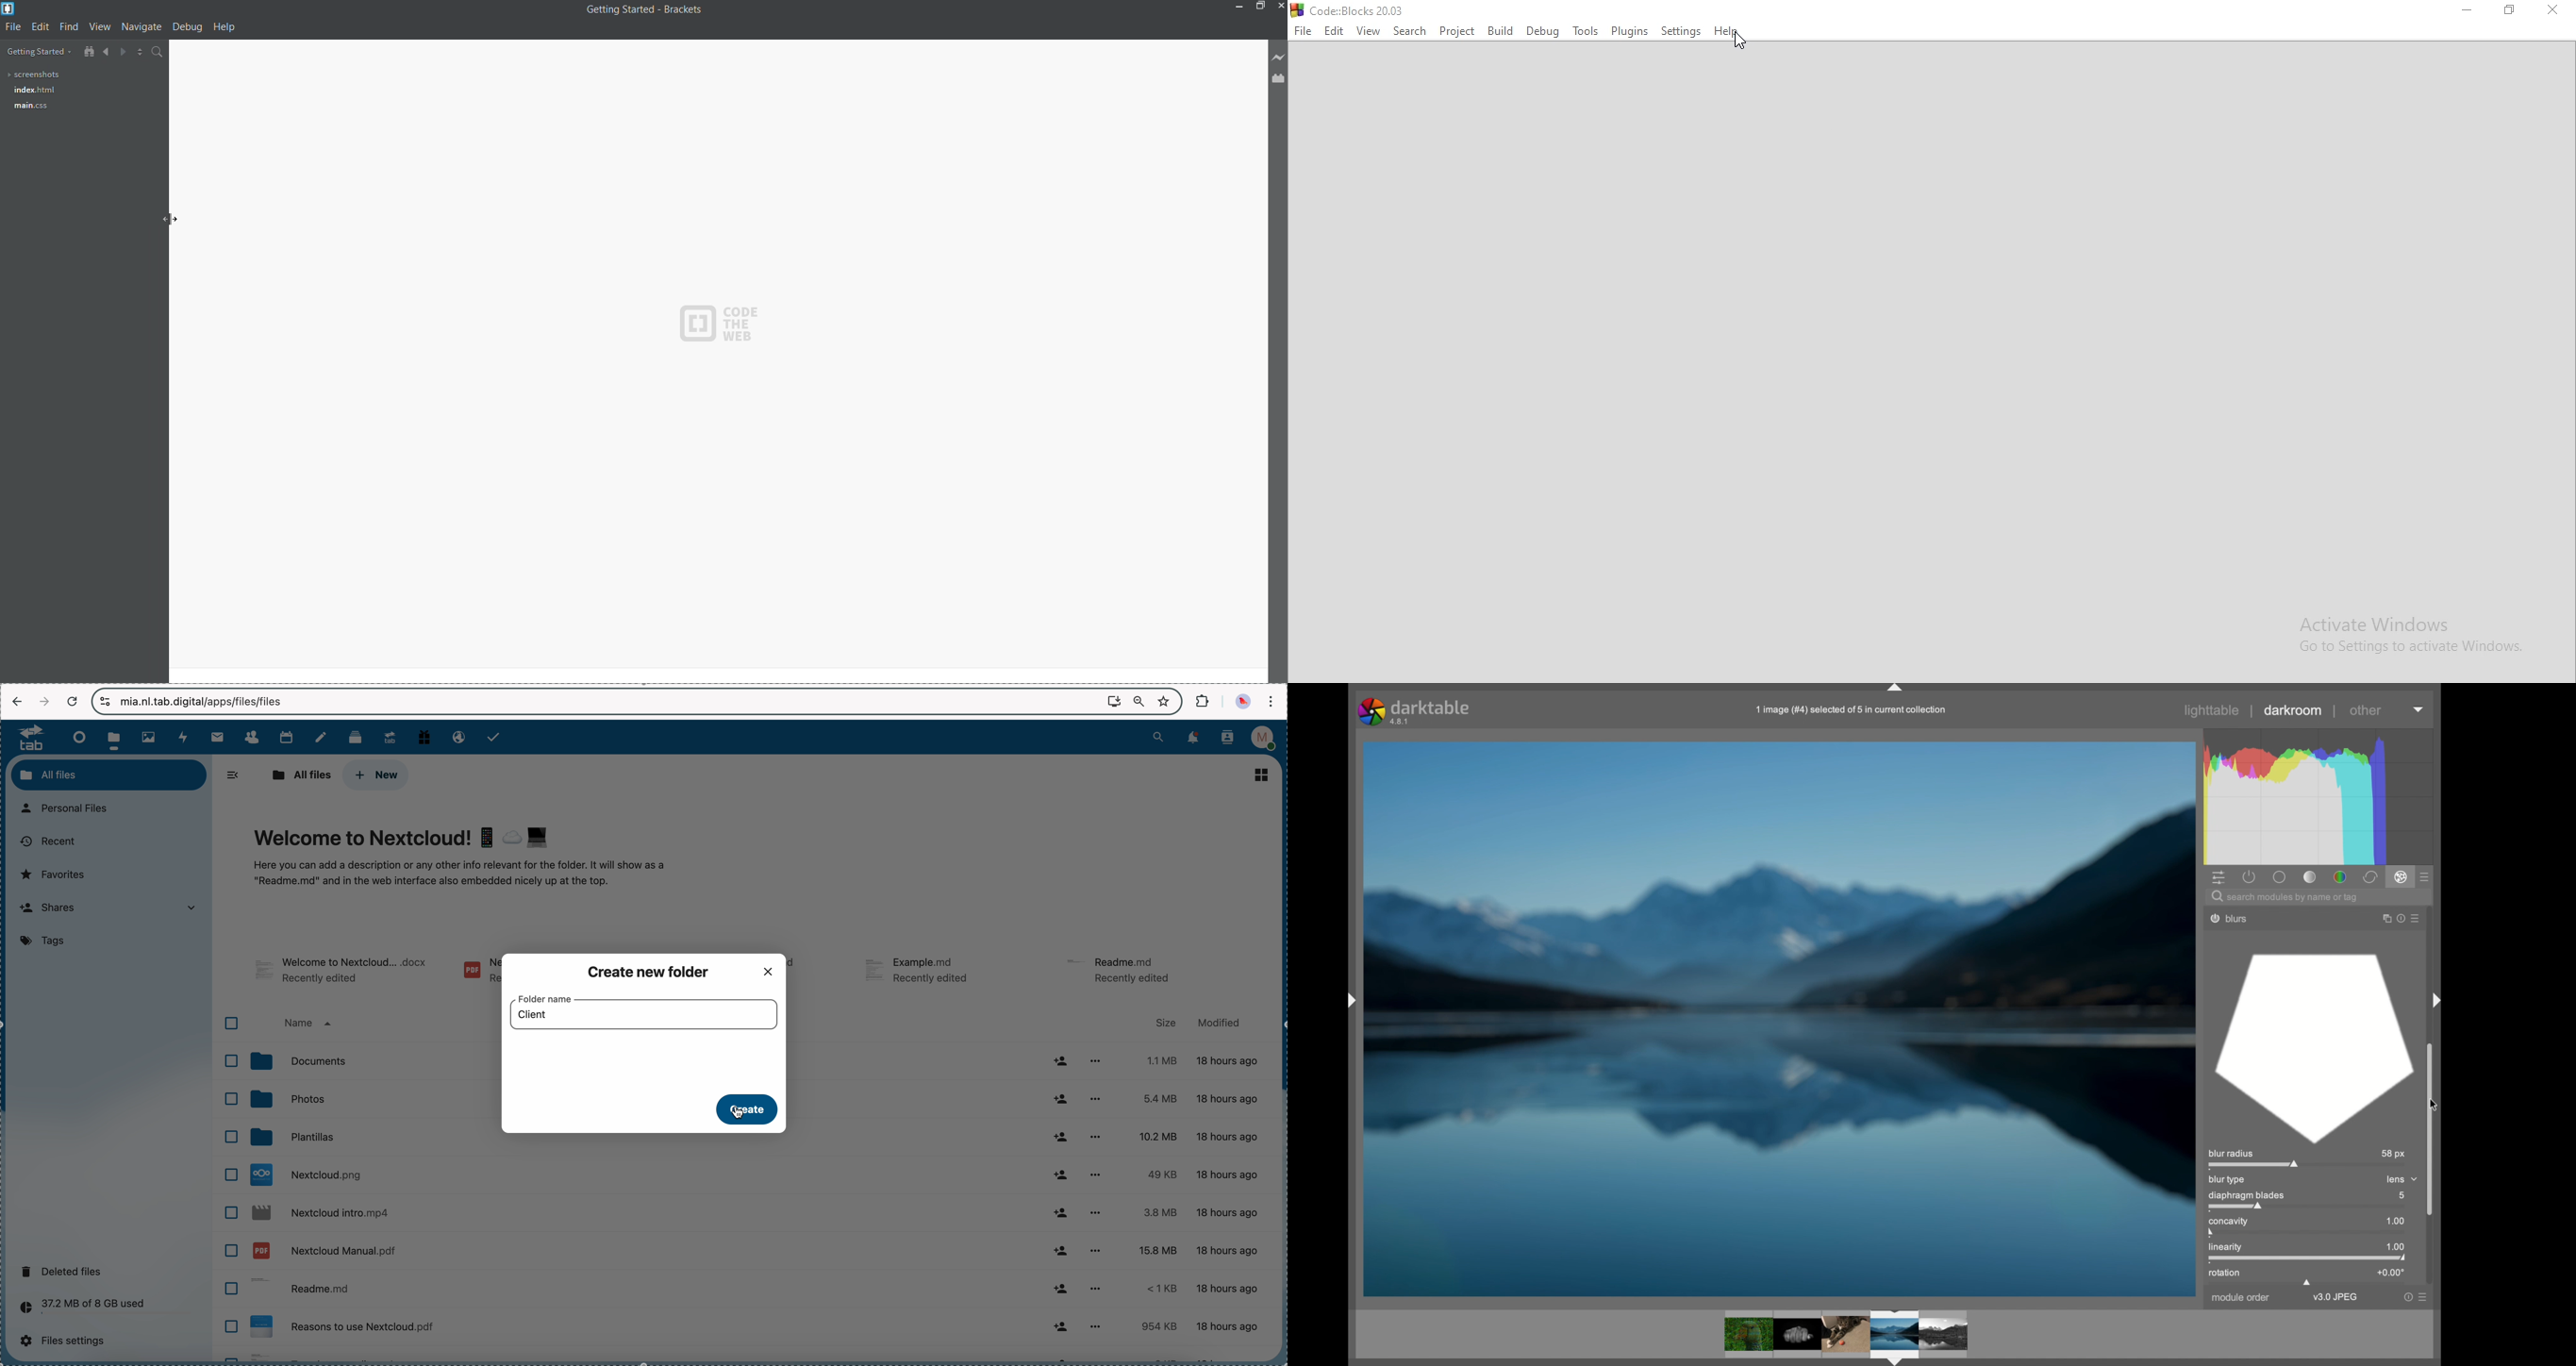 Image resolution: width=2576 pixels, height=1372 pixels. Describe the element at coordinates (1098, 1325) in the screenshot. I see `more options` at that location.